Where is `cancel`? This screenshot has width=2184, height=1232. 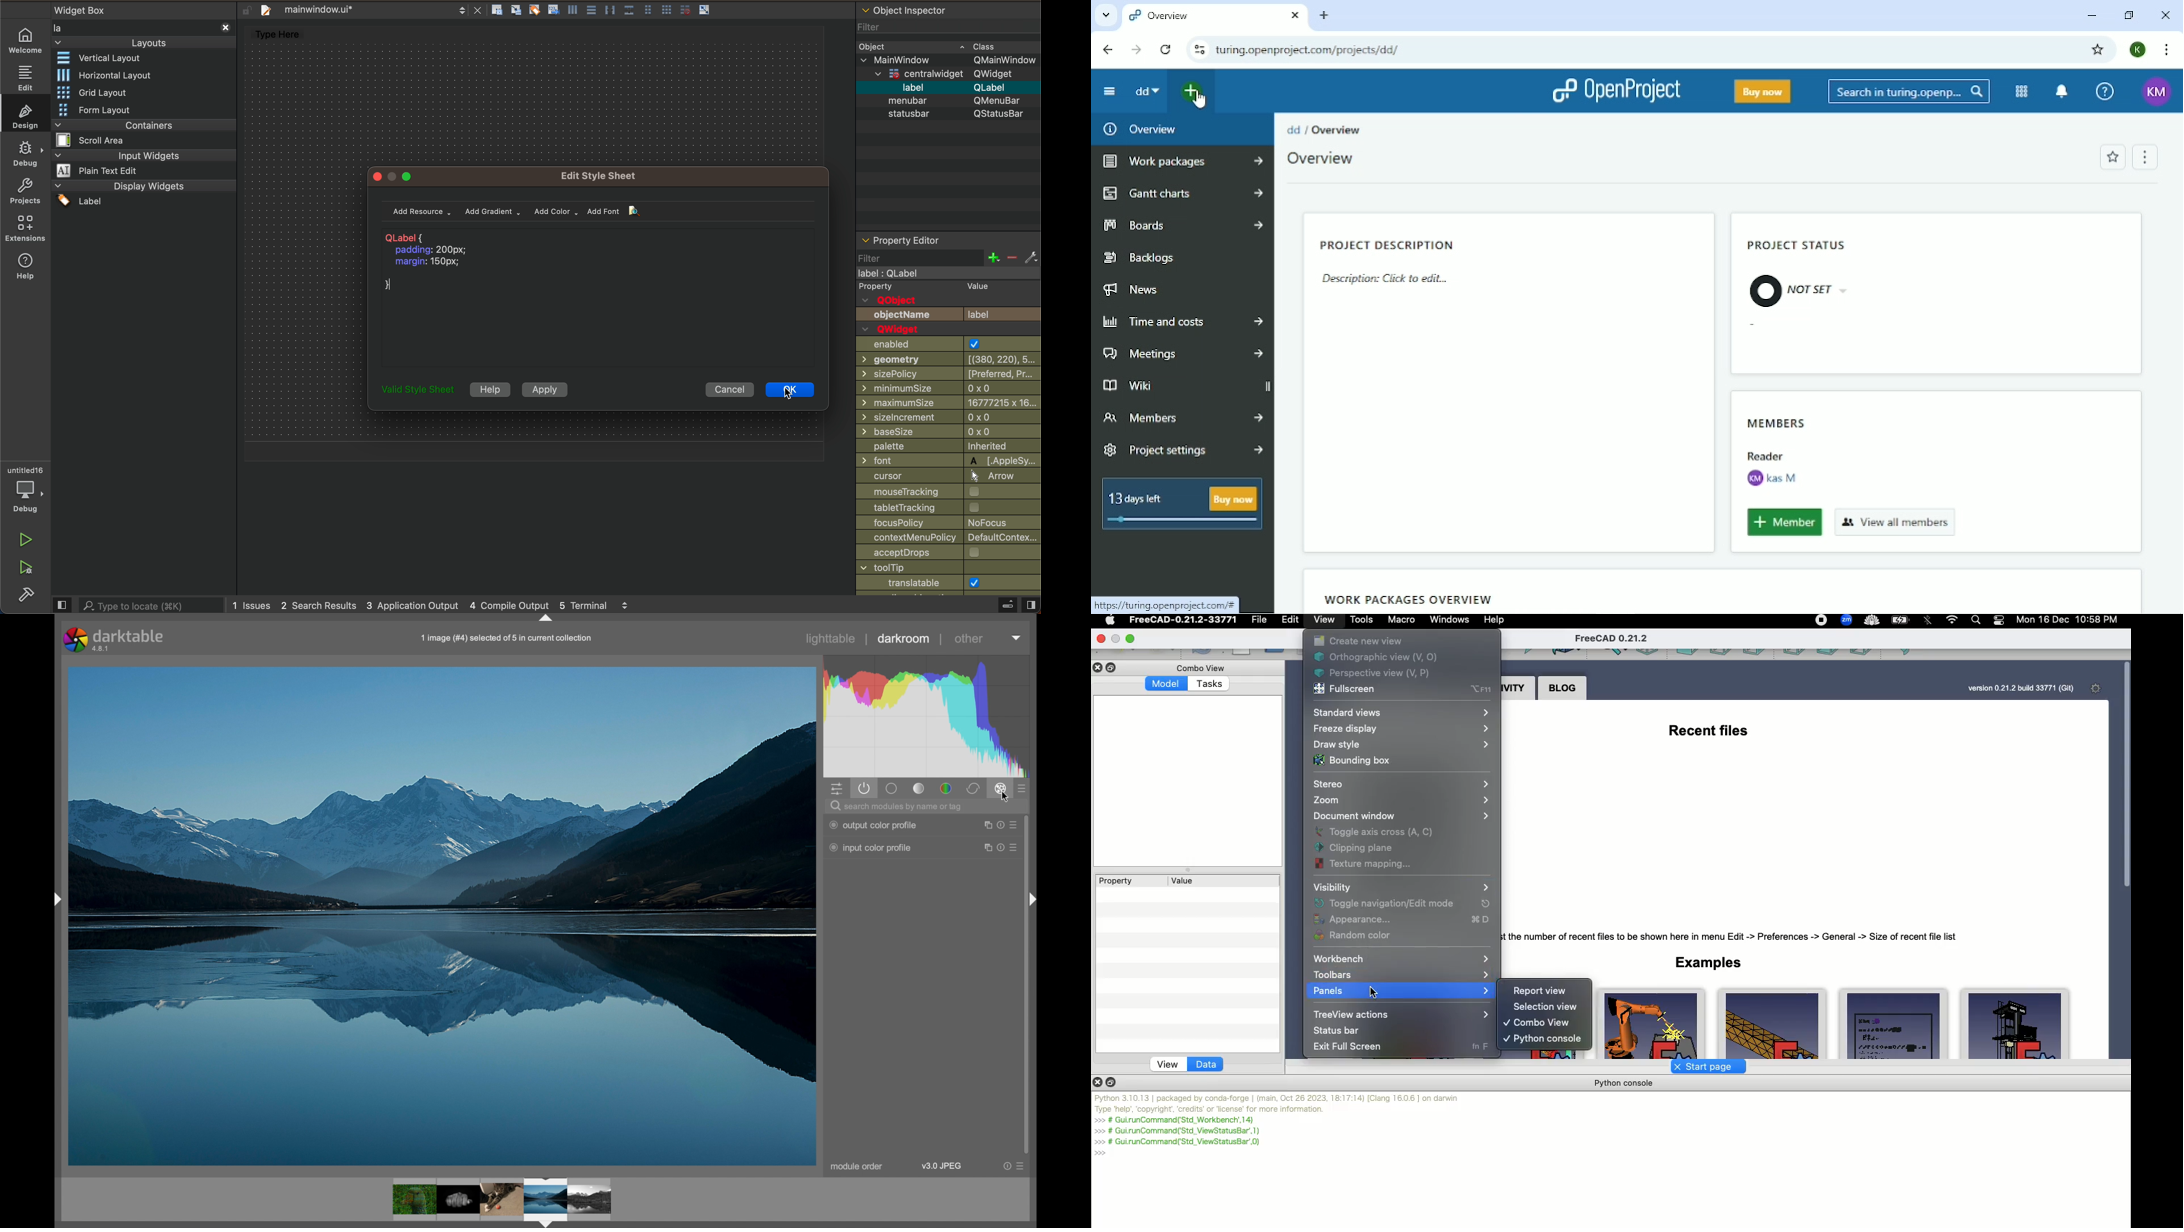 cancel is located at coordinates (730, 391).